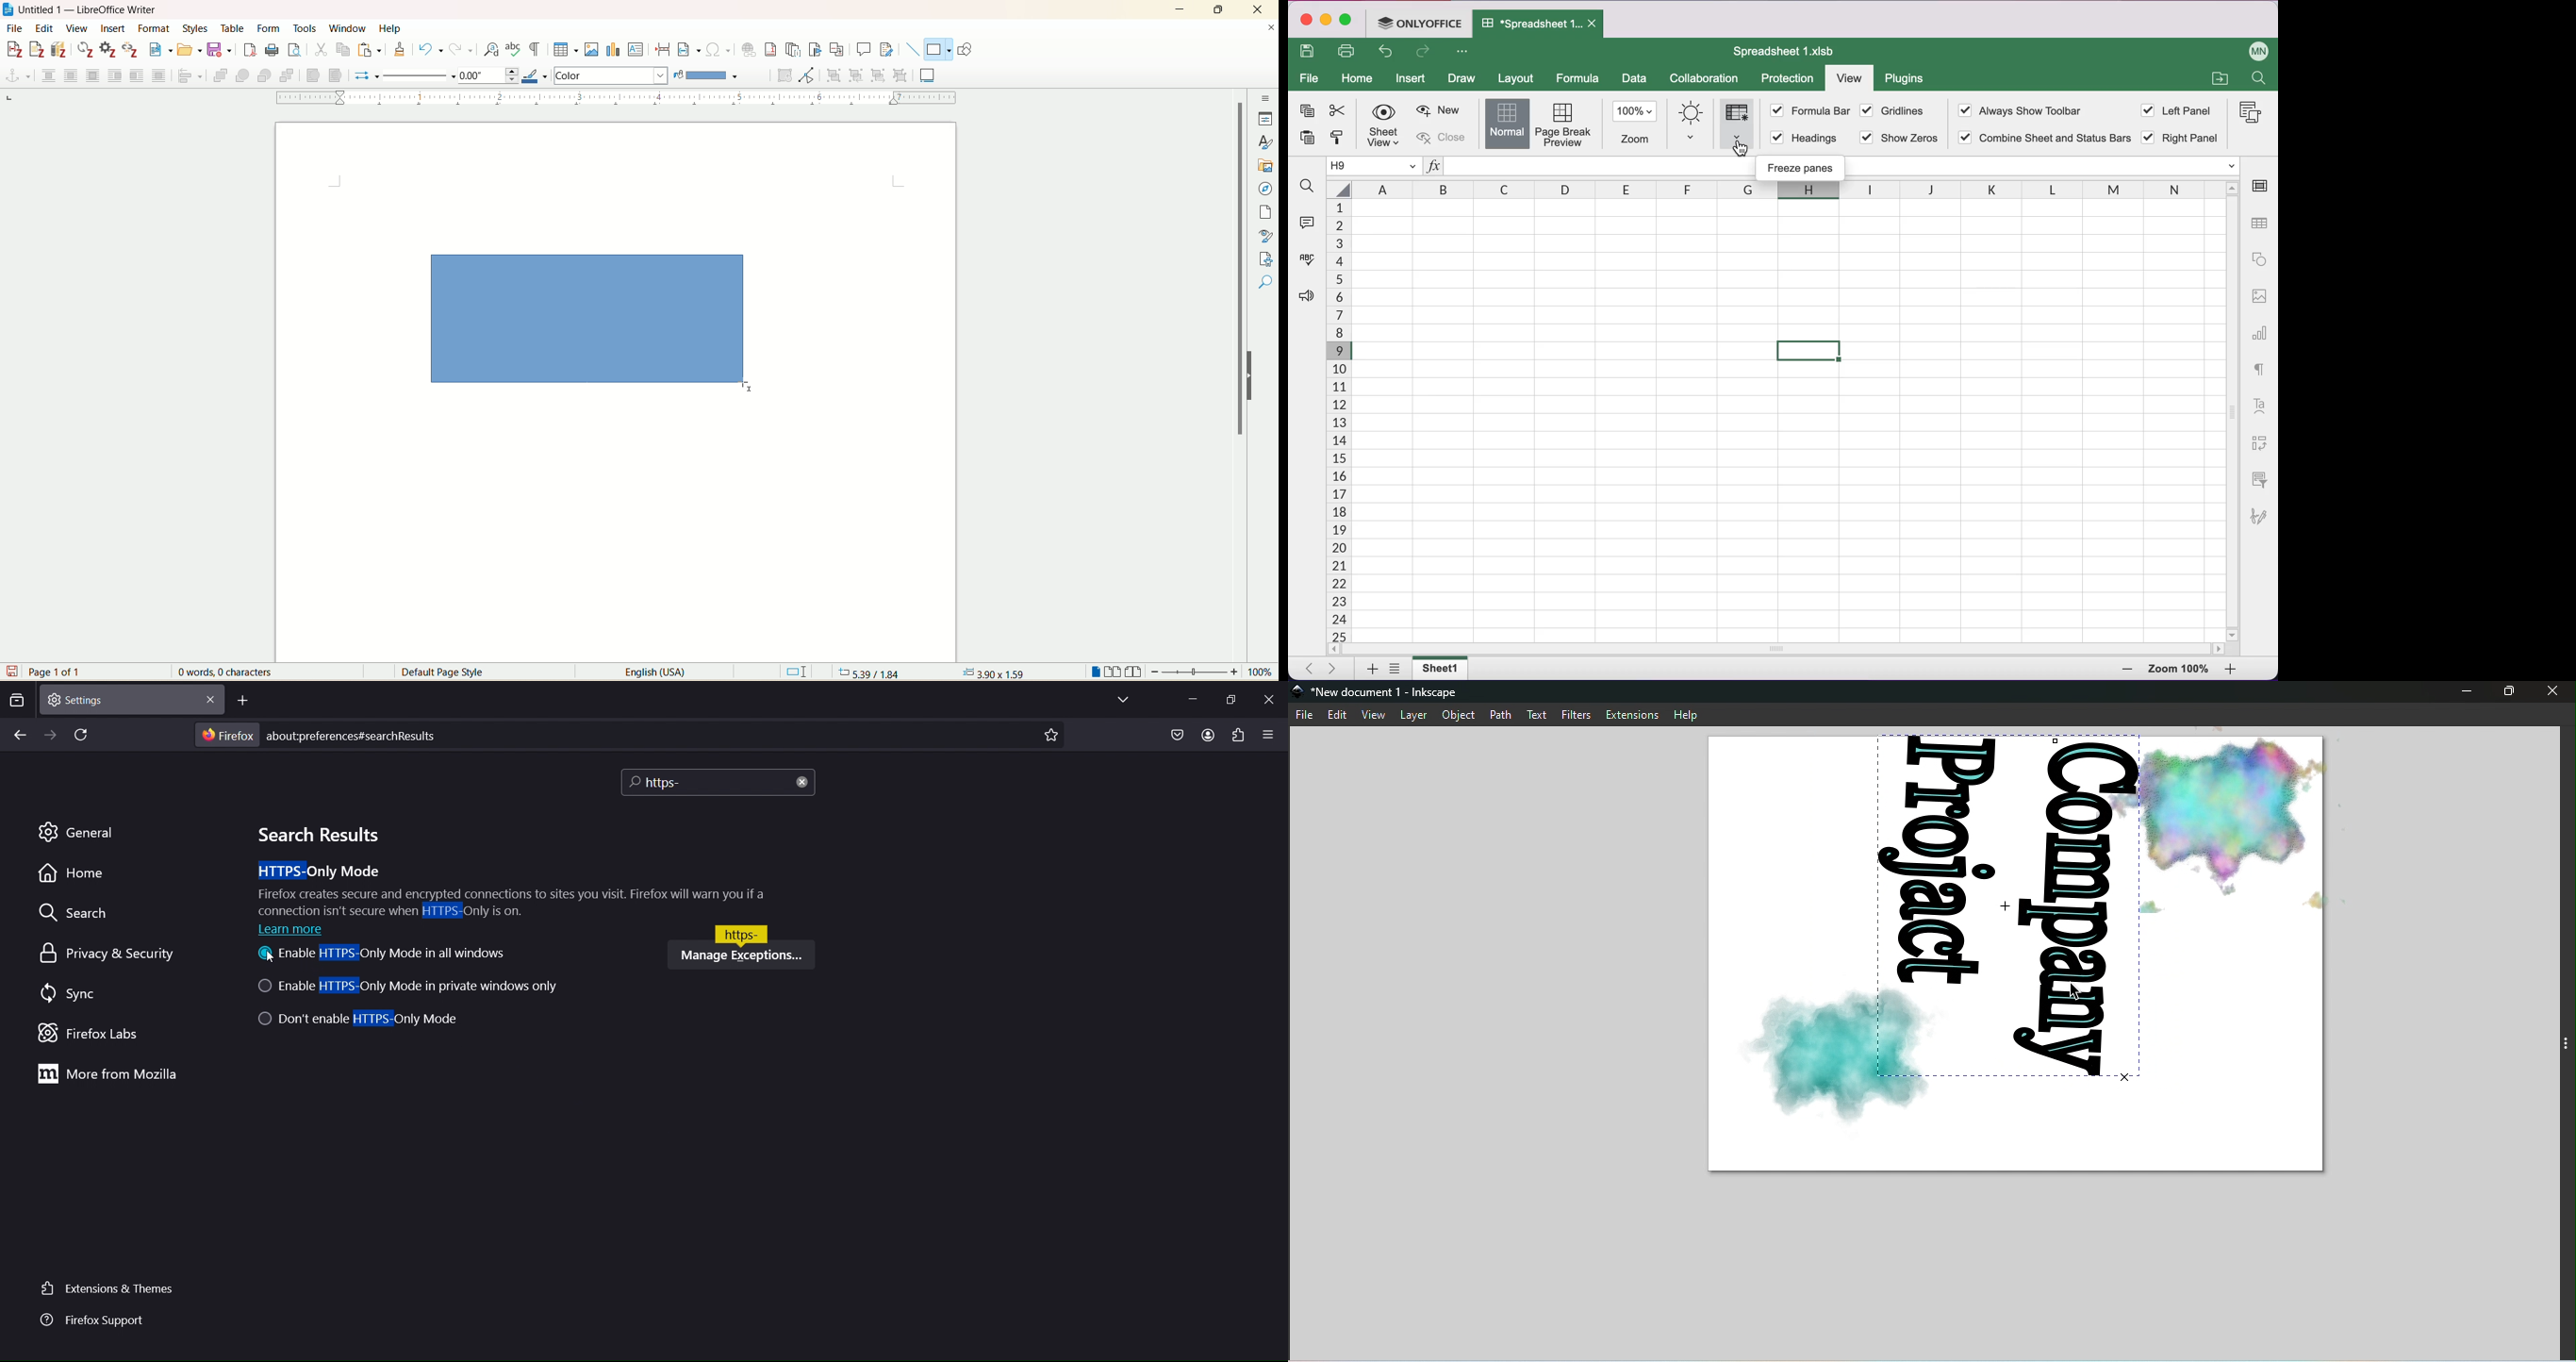  What do you see at coordinates (913, 49) in the screenshot?
I see `insert line` at bounding box center [913, 49].